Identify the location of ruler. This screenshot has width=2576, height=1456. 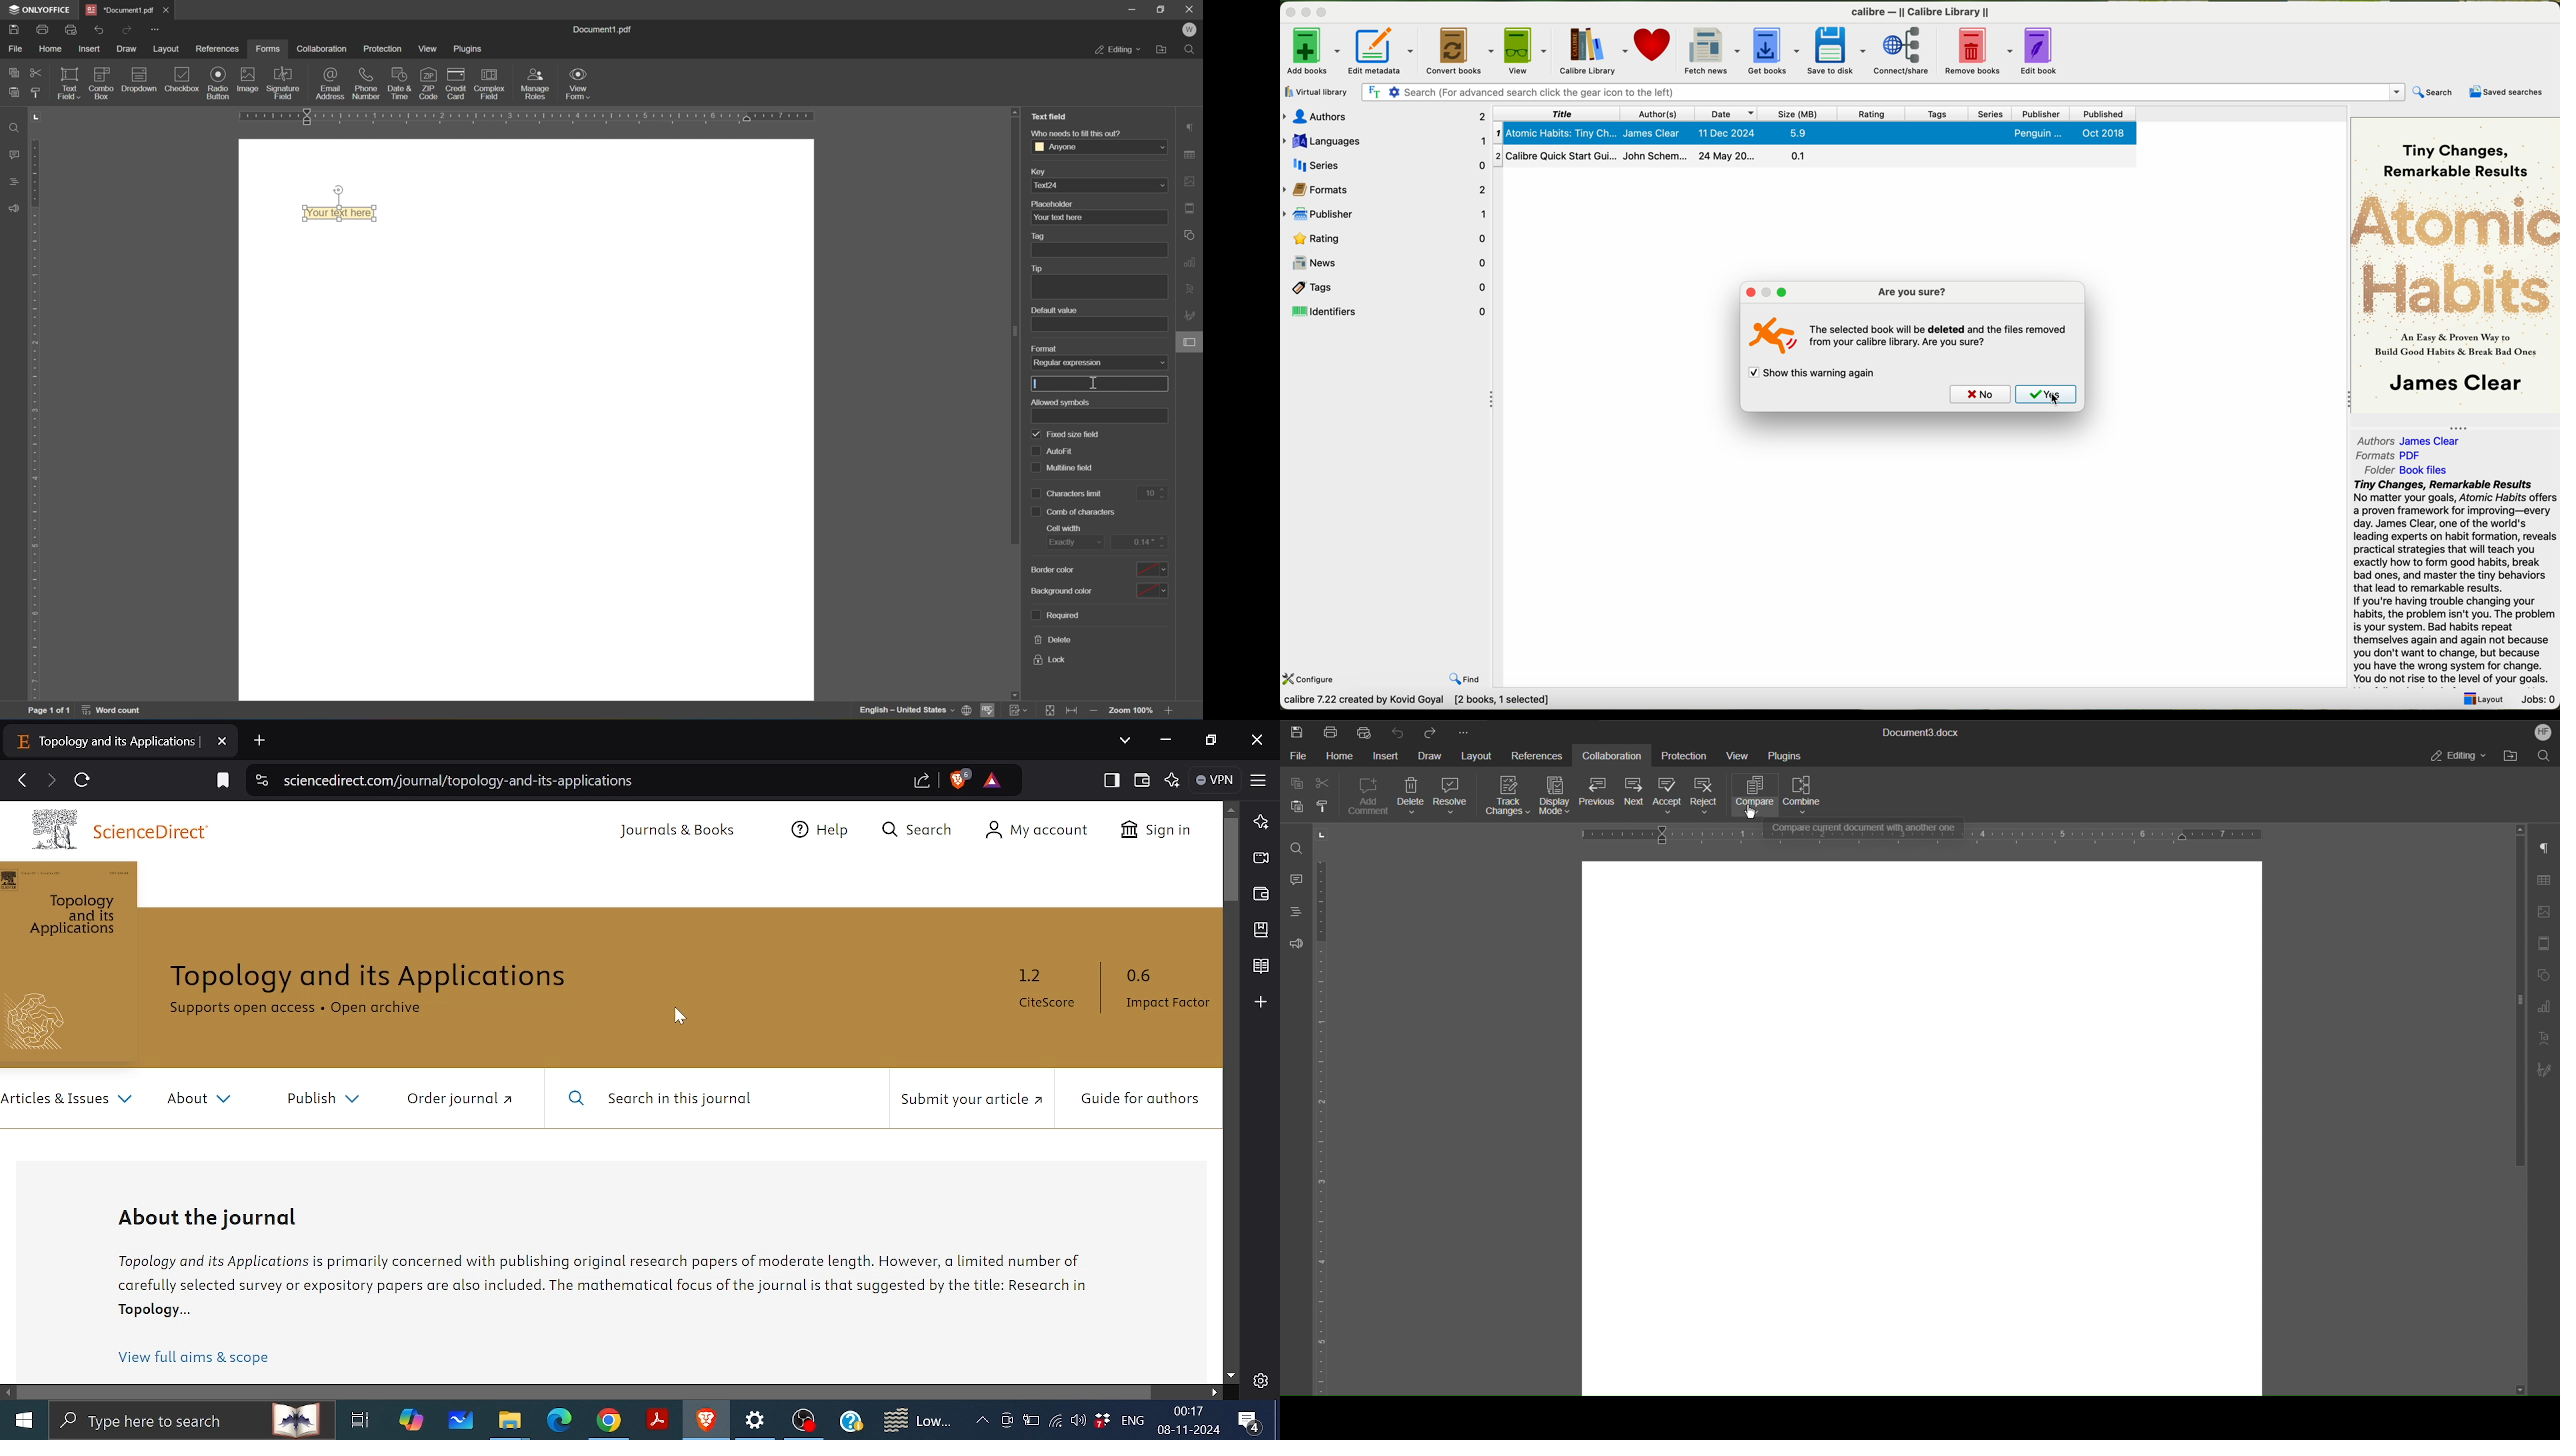
(38, 419).